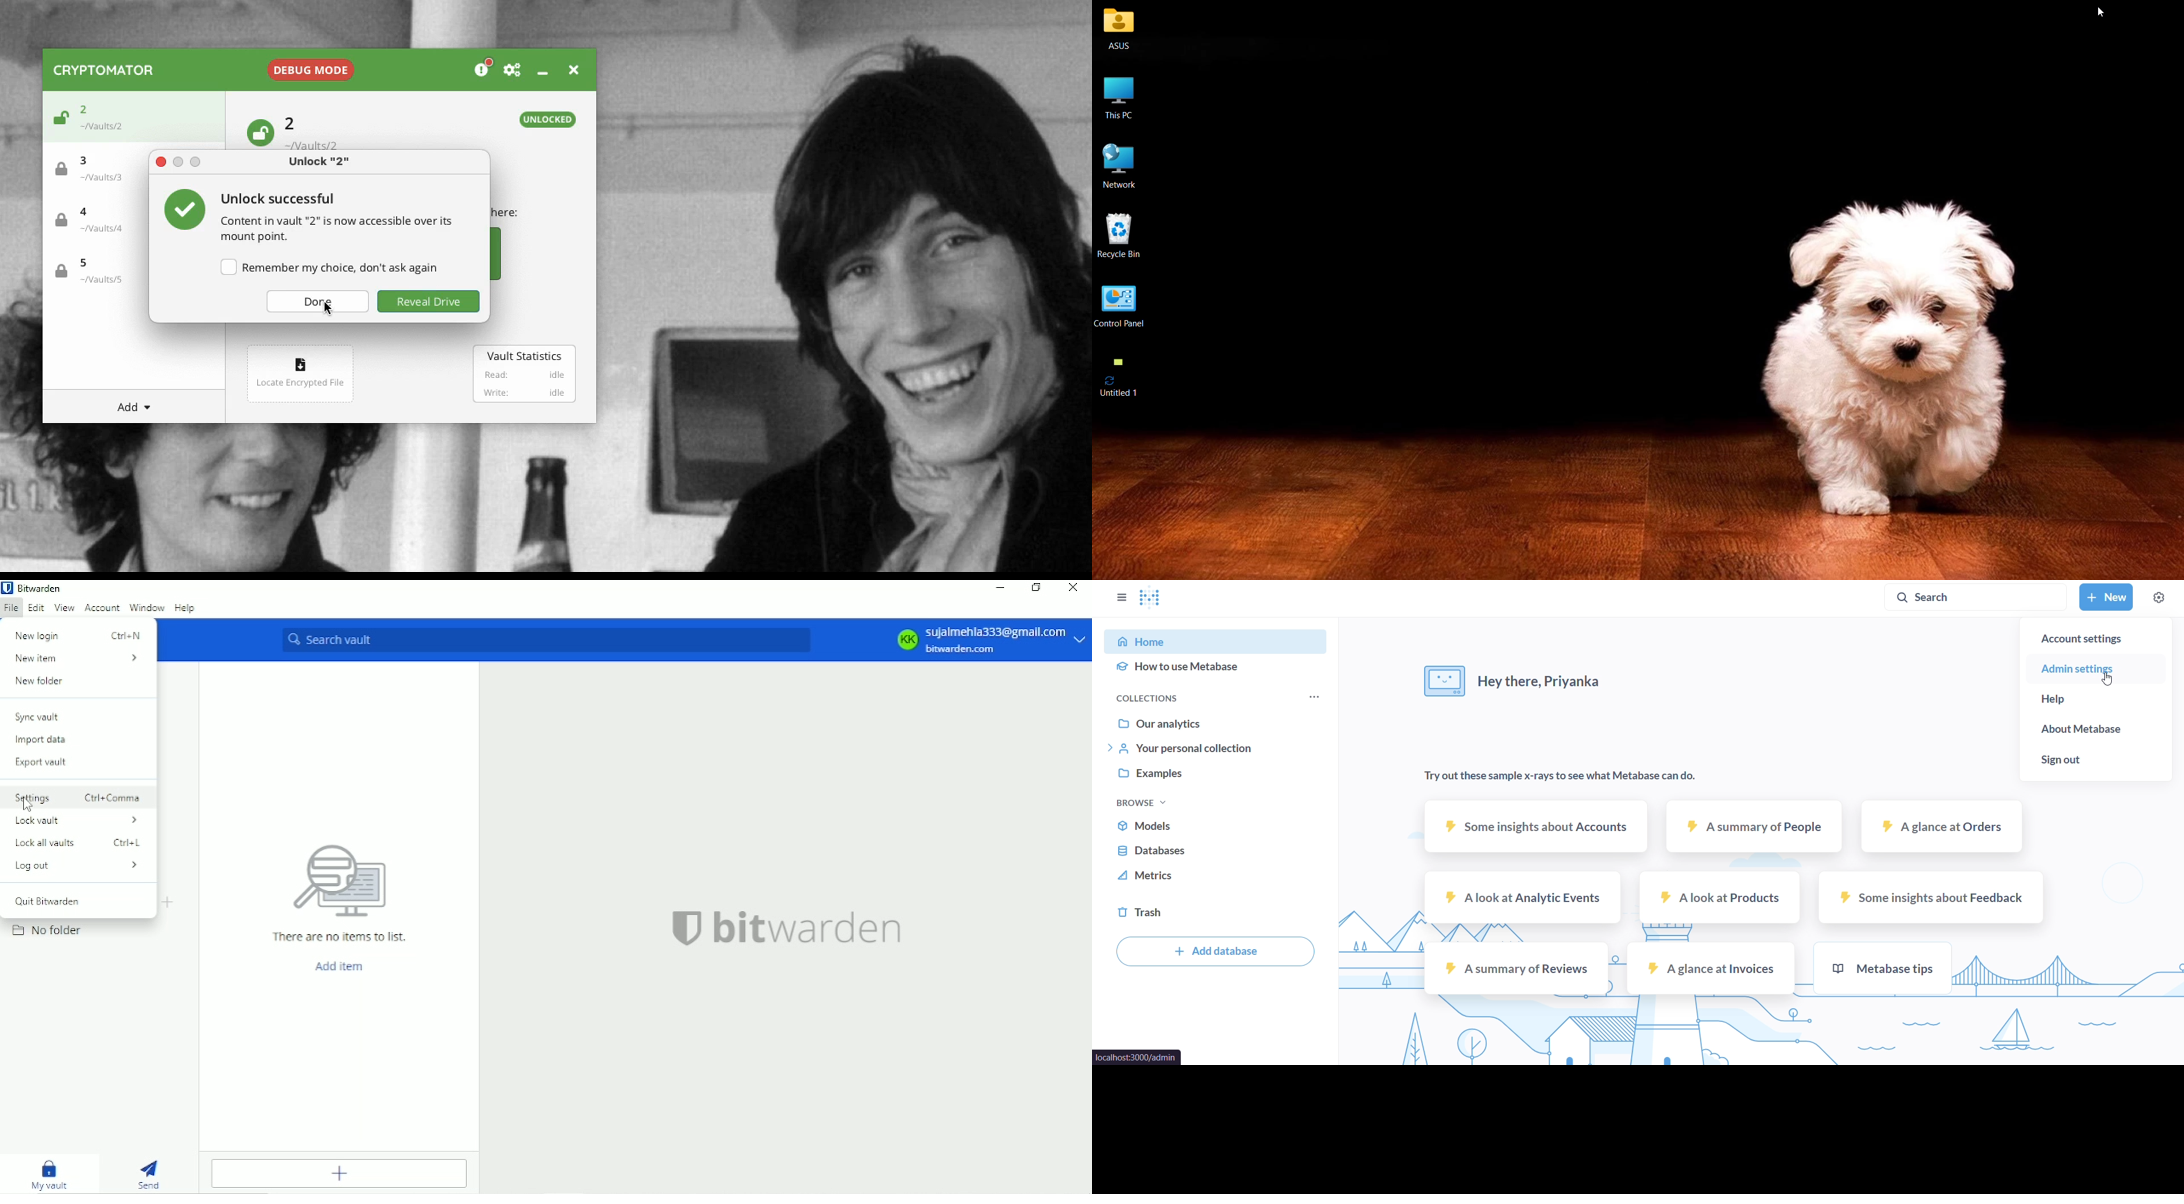 This screenshot has width=2184, height=1204. What do you see at coordinates (36, 718) in the screenshot?
I see `Sync vault` at bounding box center [36, 718].